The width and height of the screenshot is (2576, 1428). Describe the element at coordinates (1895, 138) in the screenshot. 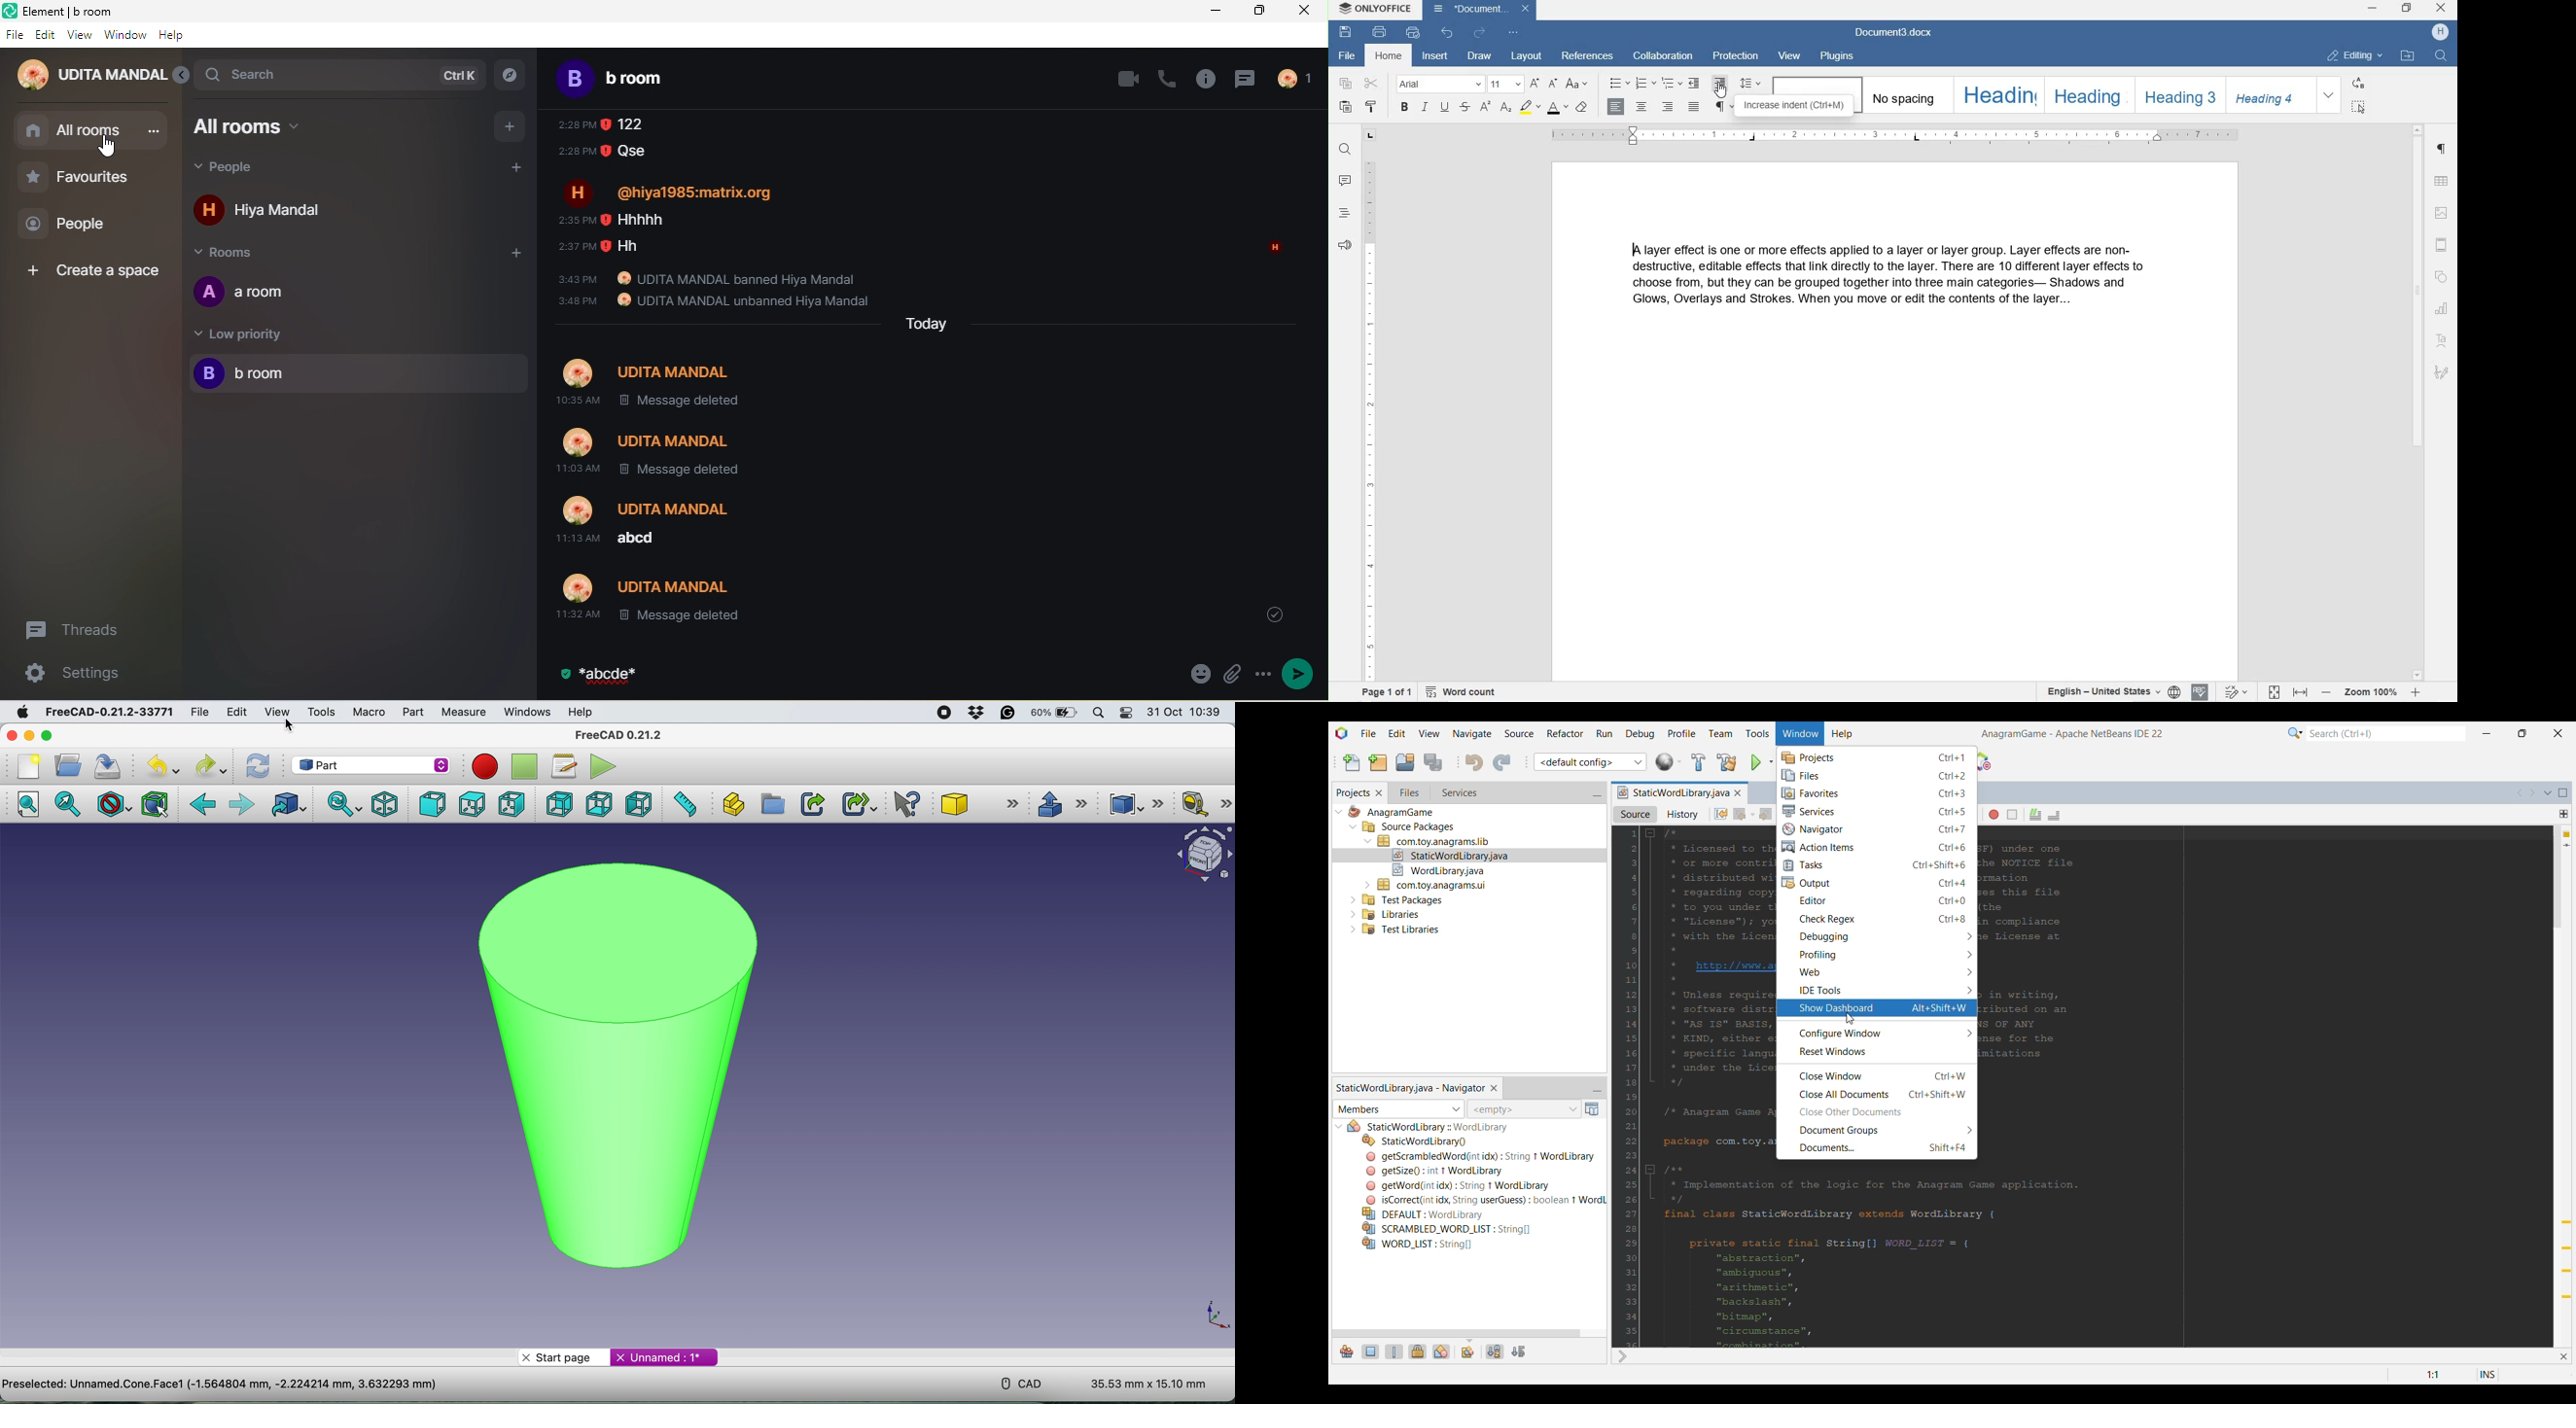

I see `RULER` at that location.